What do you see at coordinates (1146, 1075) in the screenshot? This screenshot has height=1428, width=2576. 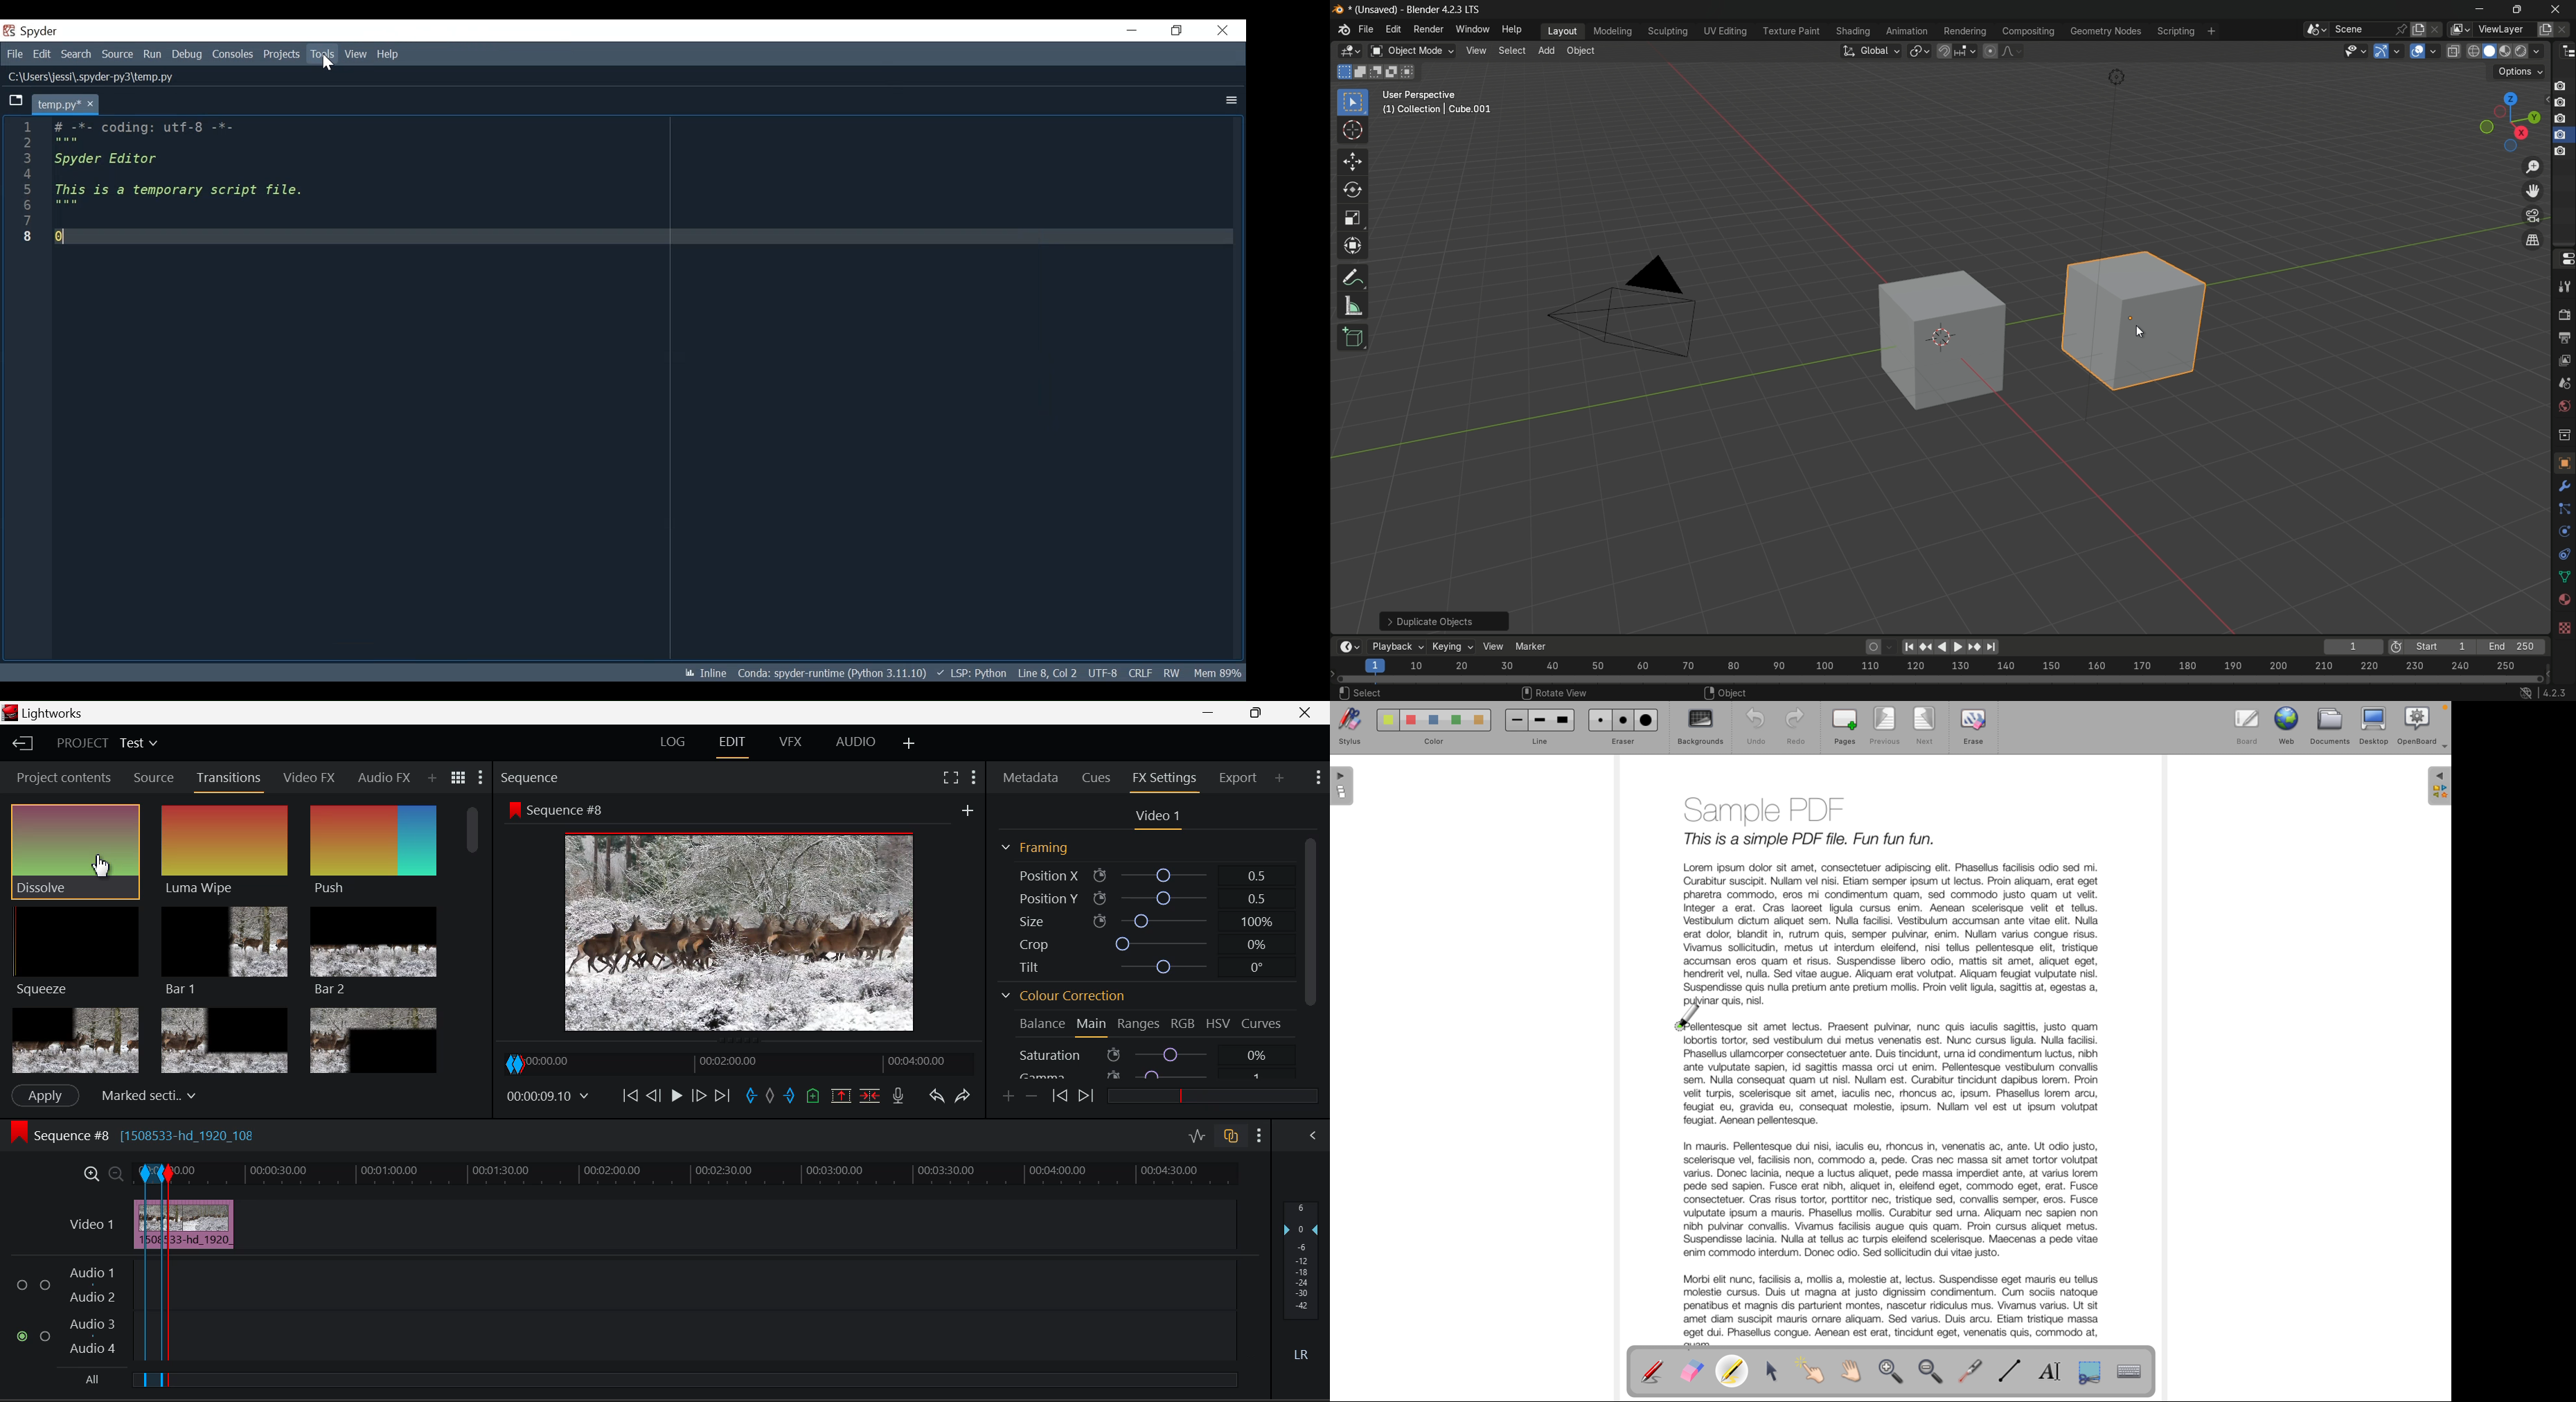 I see `Gamma` at bounding box center [1146, 1075].